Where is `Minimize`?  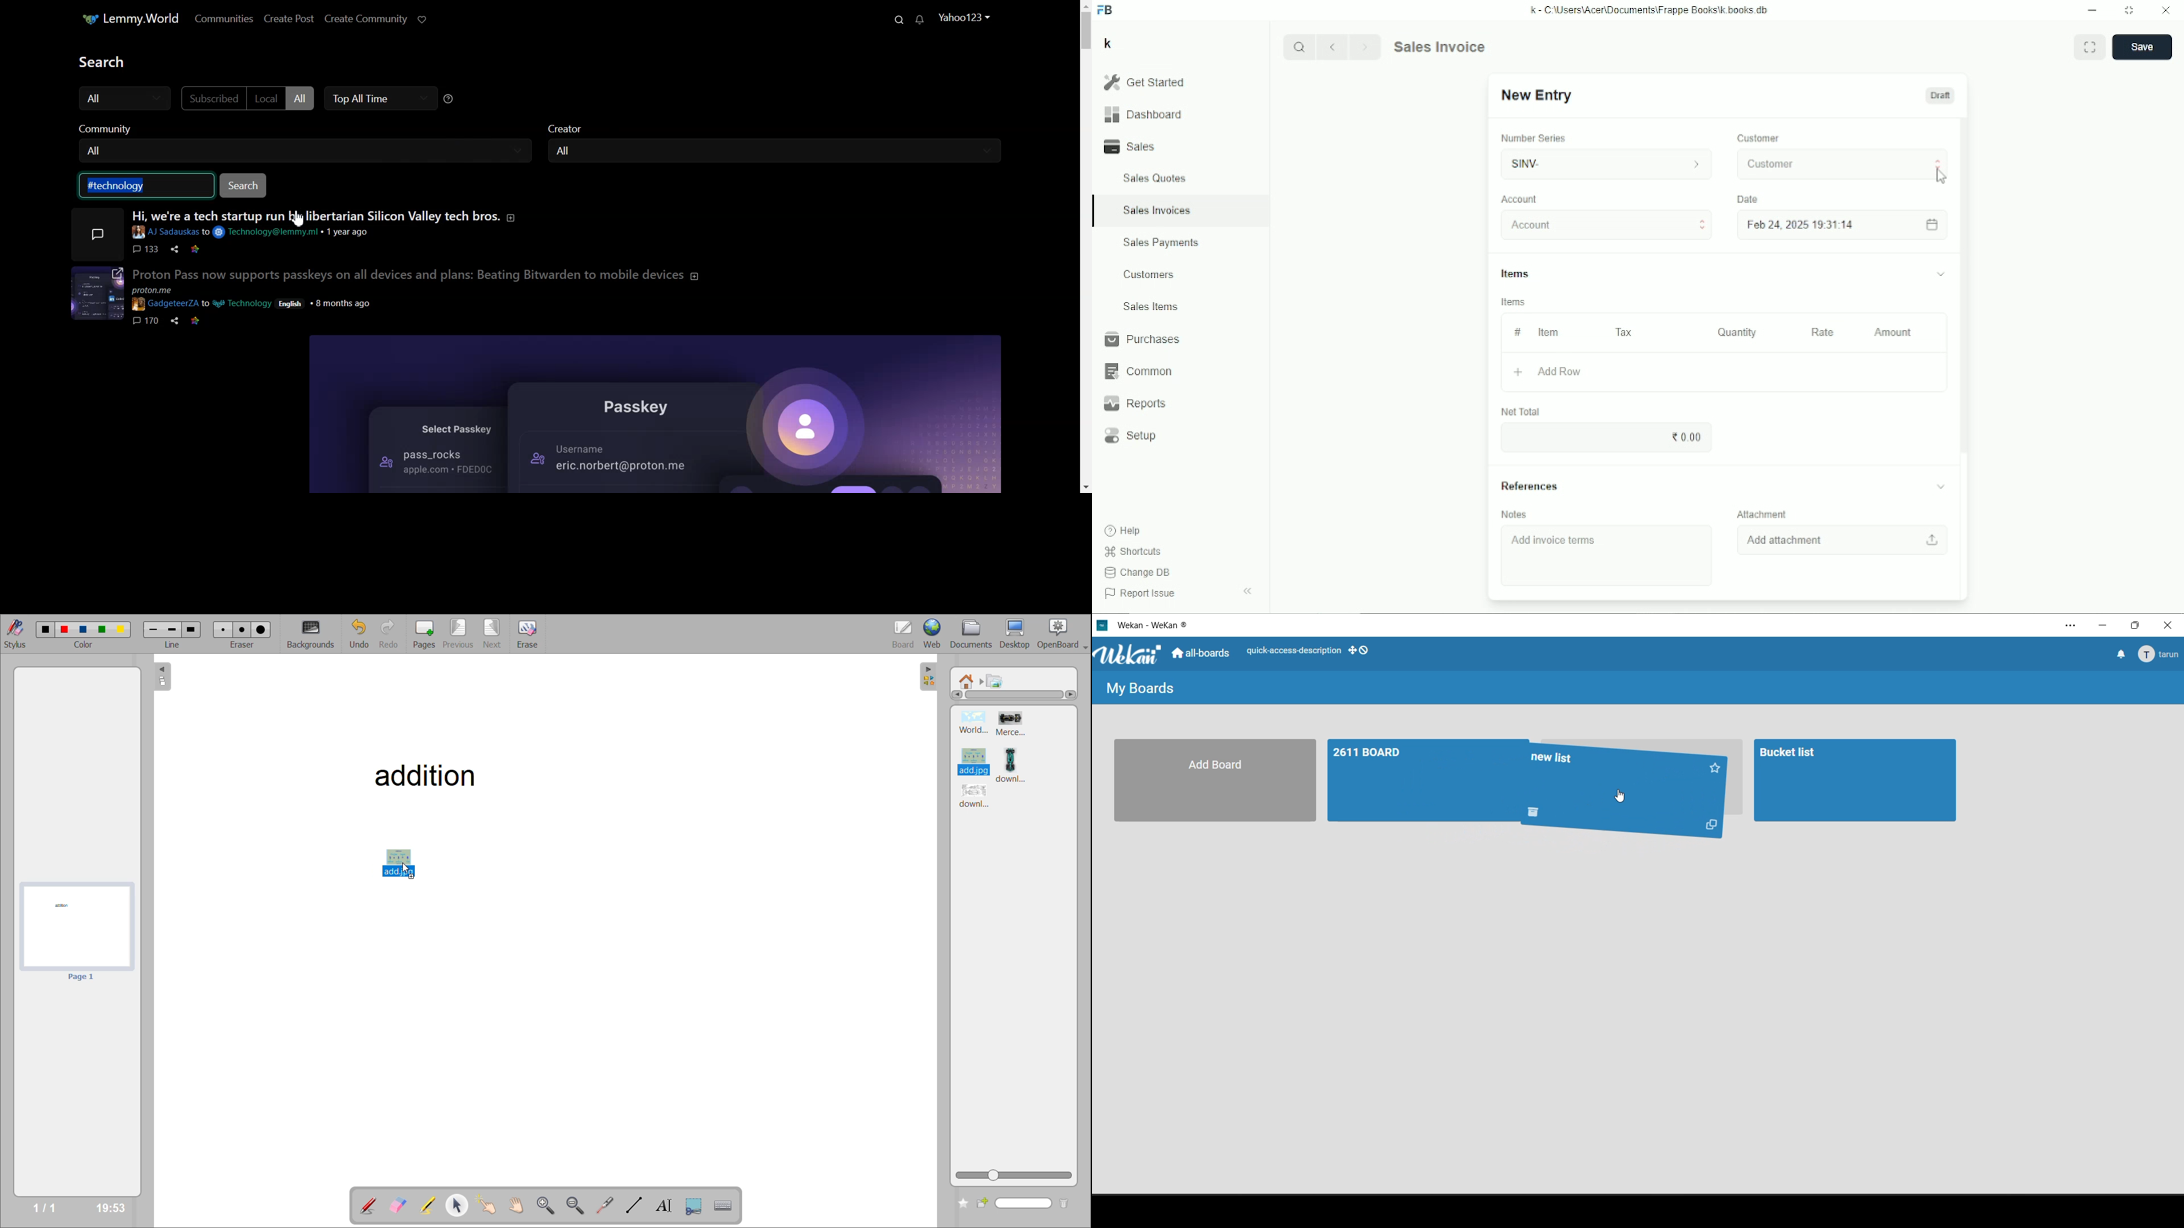
Minimize is located at coordinates (2092, 11).